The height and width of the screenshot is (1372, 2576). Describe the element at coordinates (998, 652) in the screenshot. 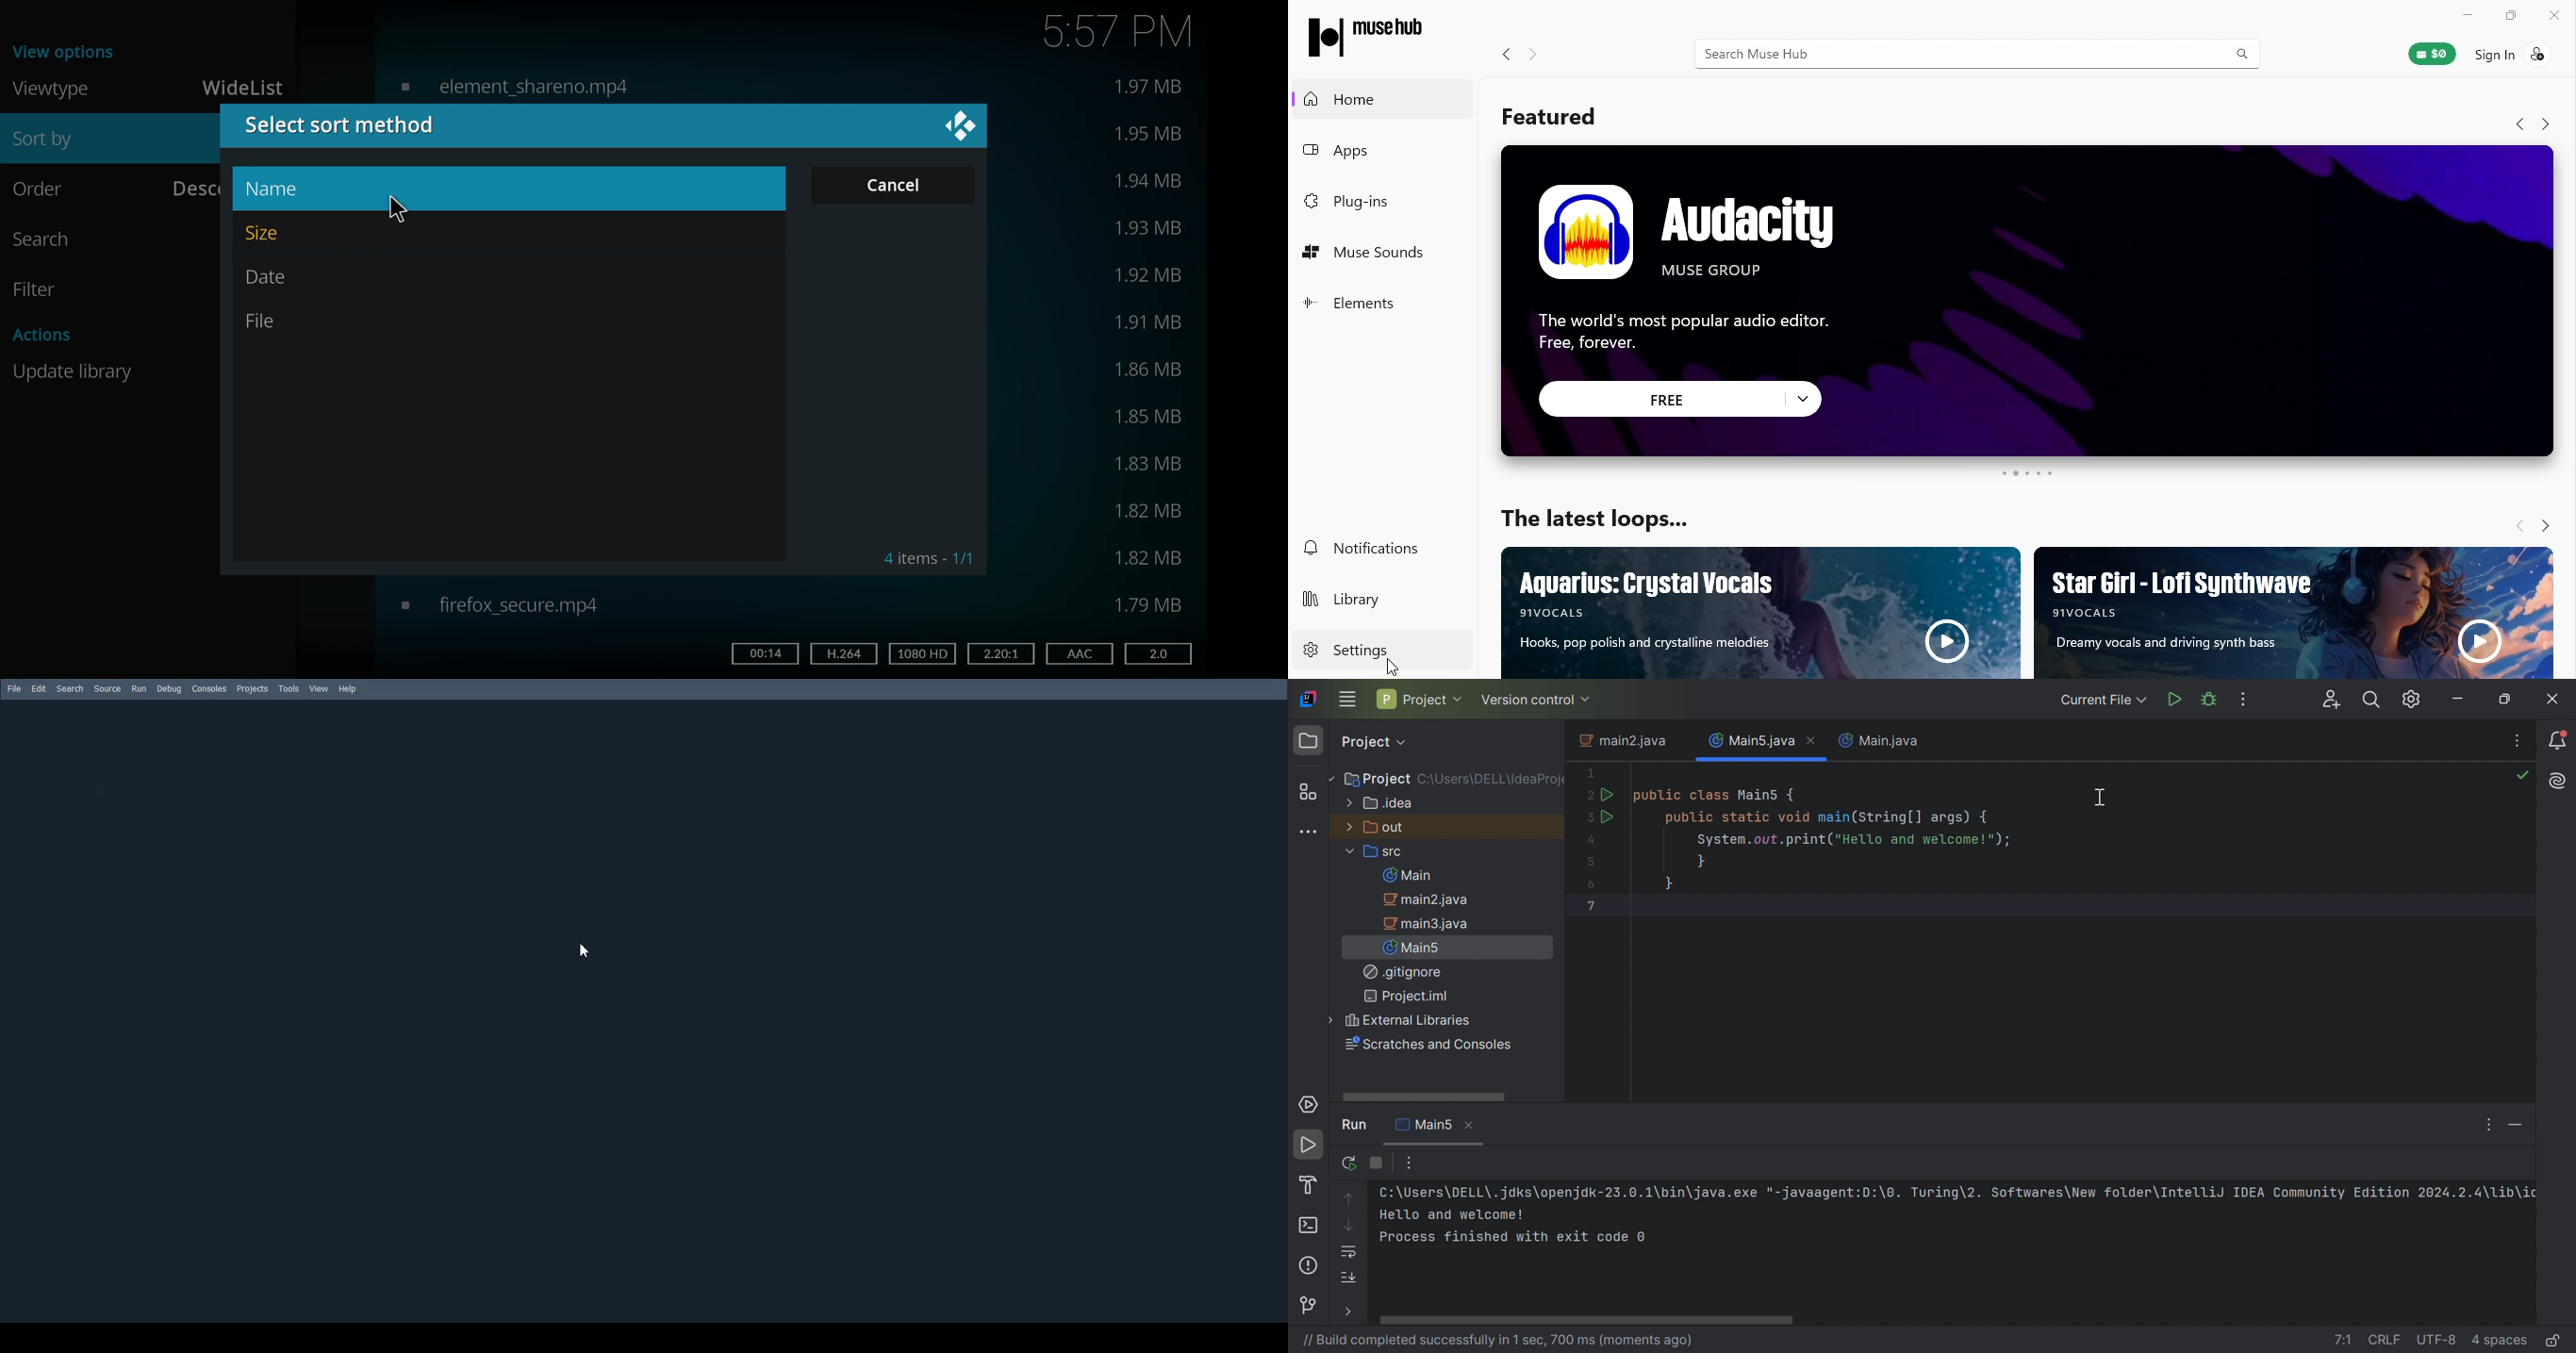

I see `2` at that location.